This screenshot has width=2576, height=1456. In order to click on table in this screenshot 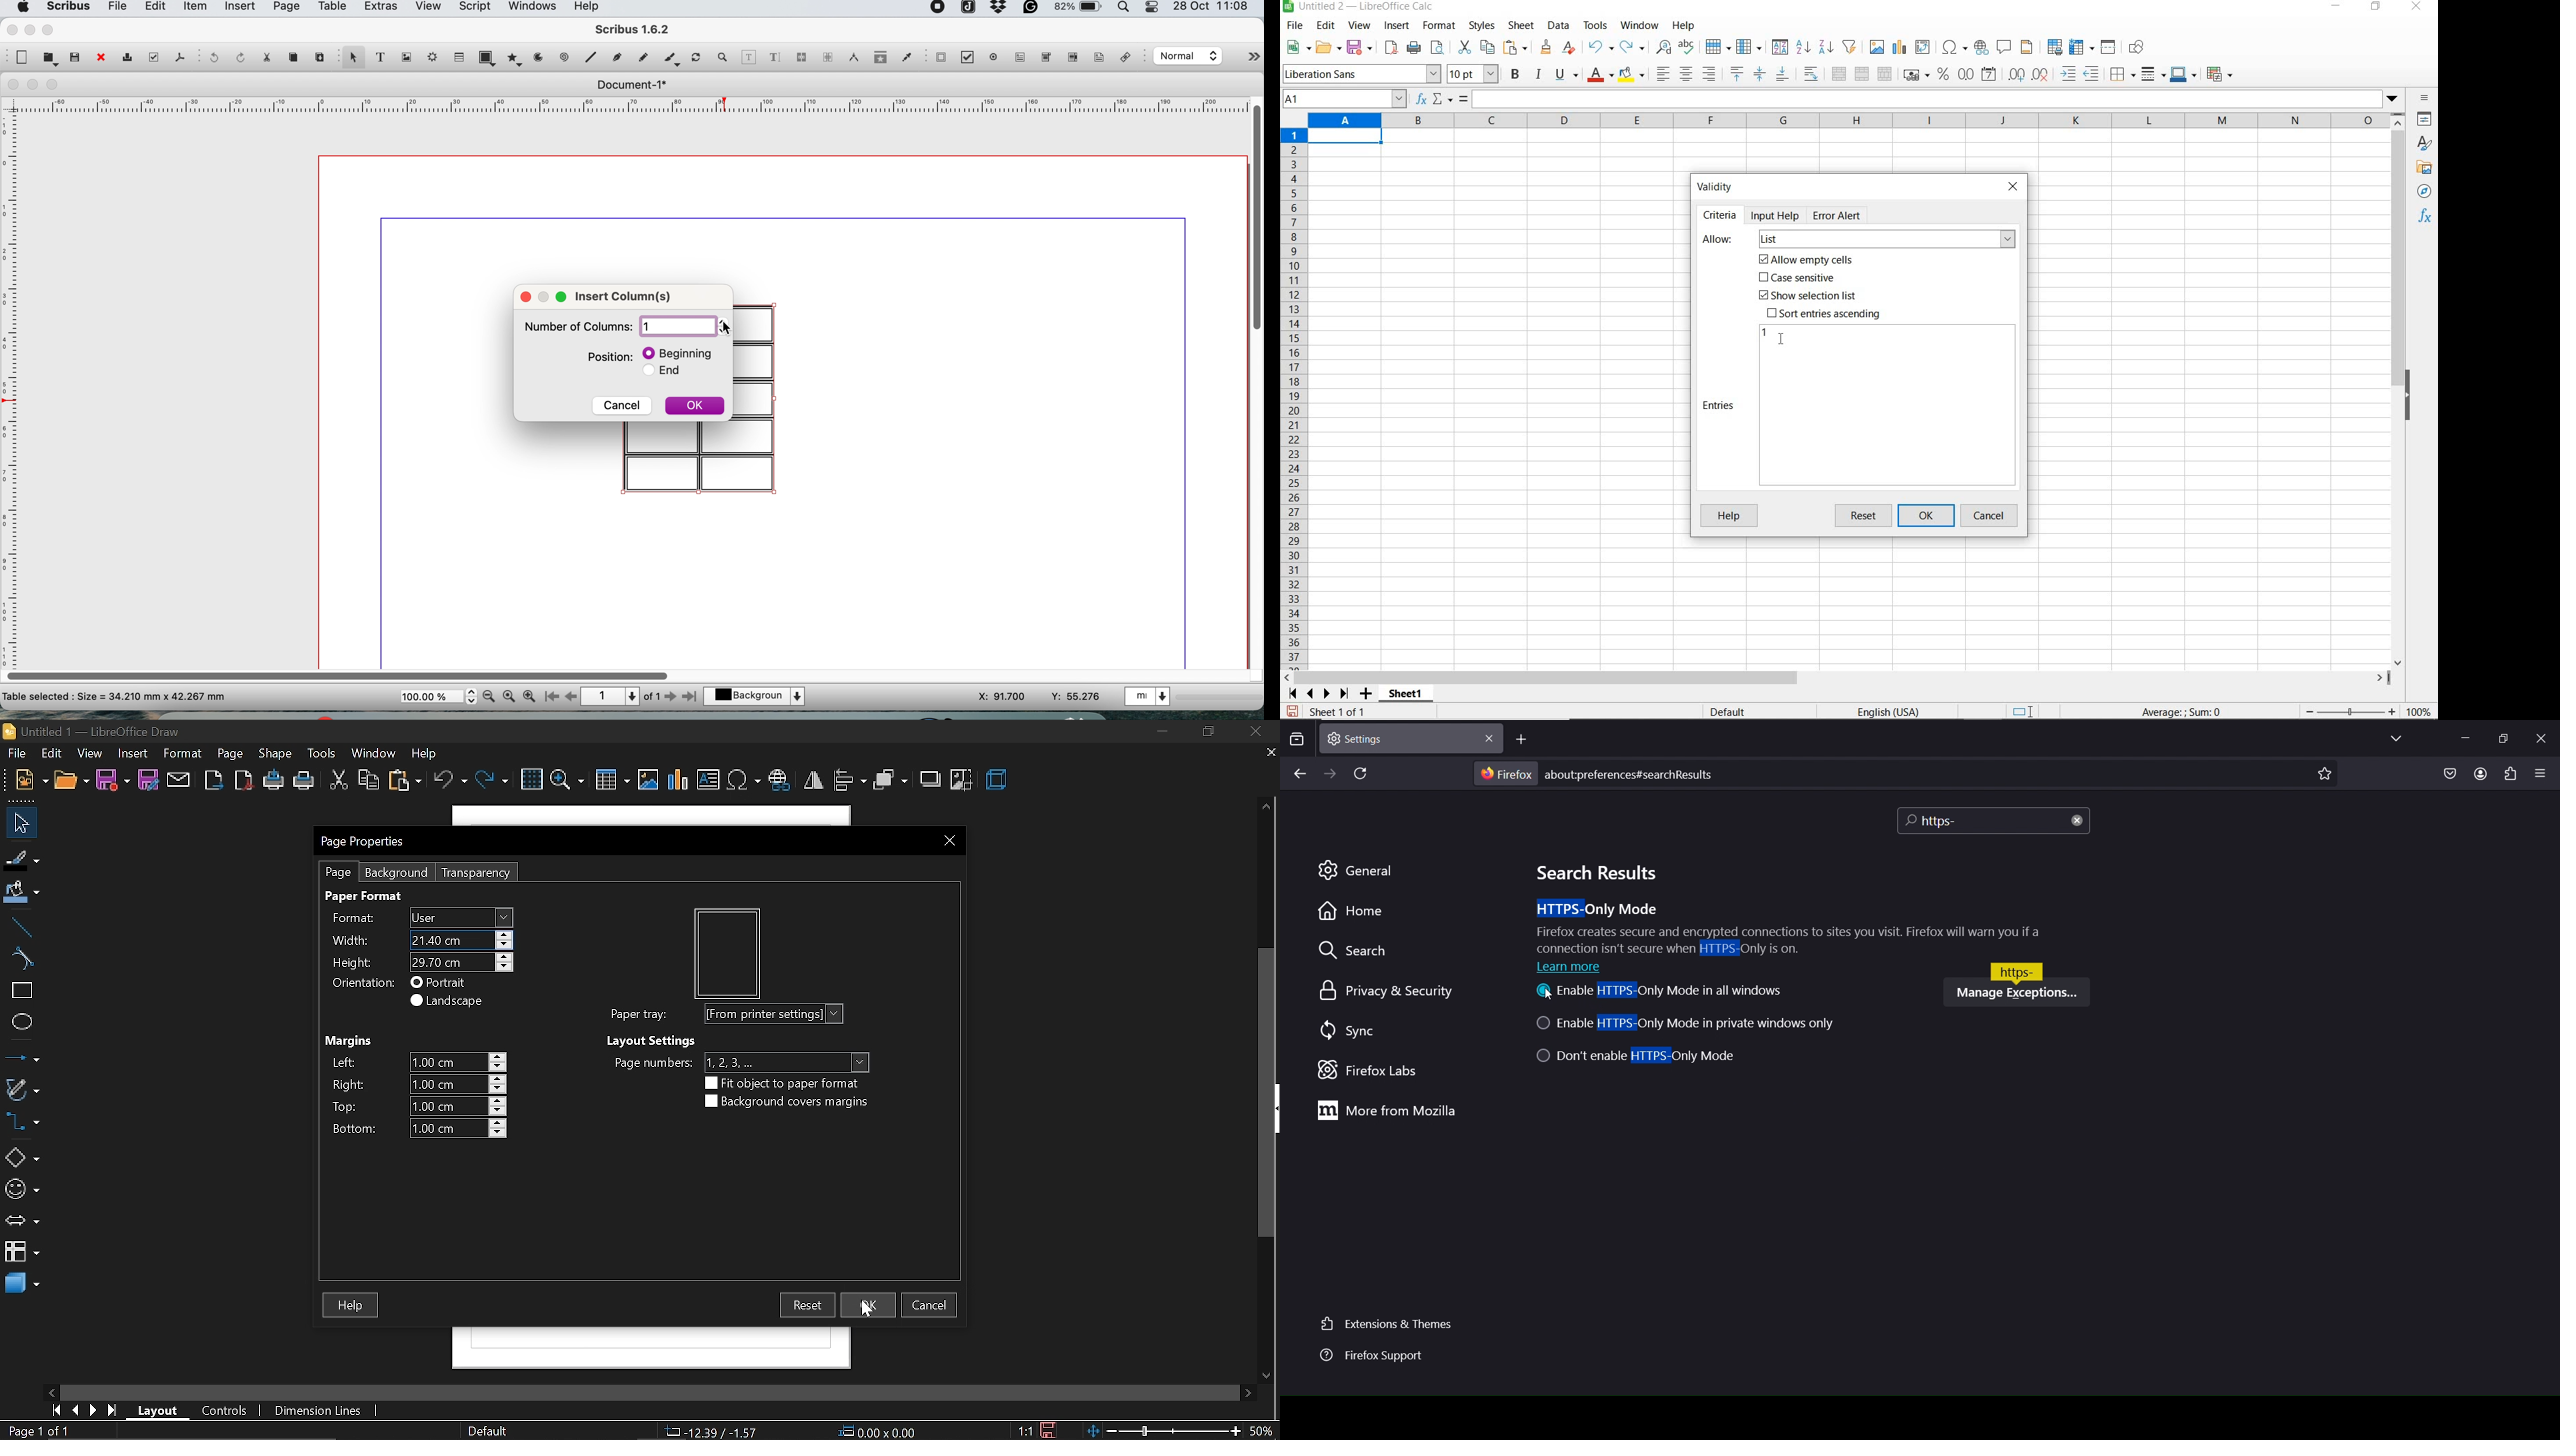, I will do `click(331, 8)`.